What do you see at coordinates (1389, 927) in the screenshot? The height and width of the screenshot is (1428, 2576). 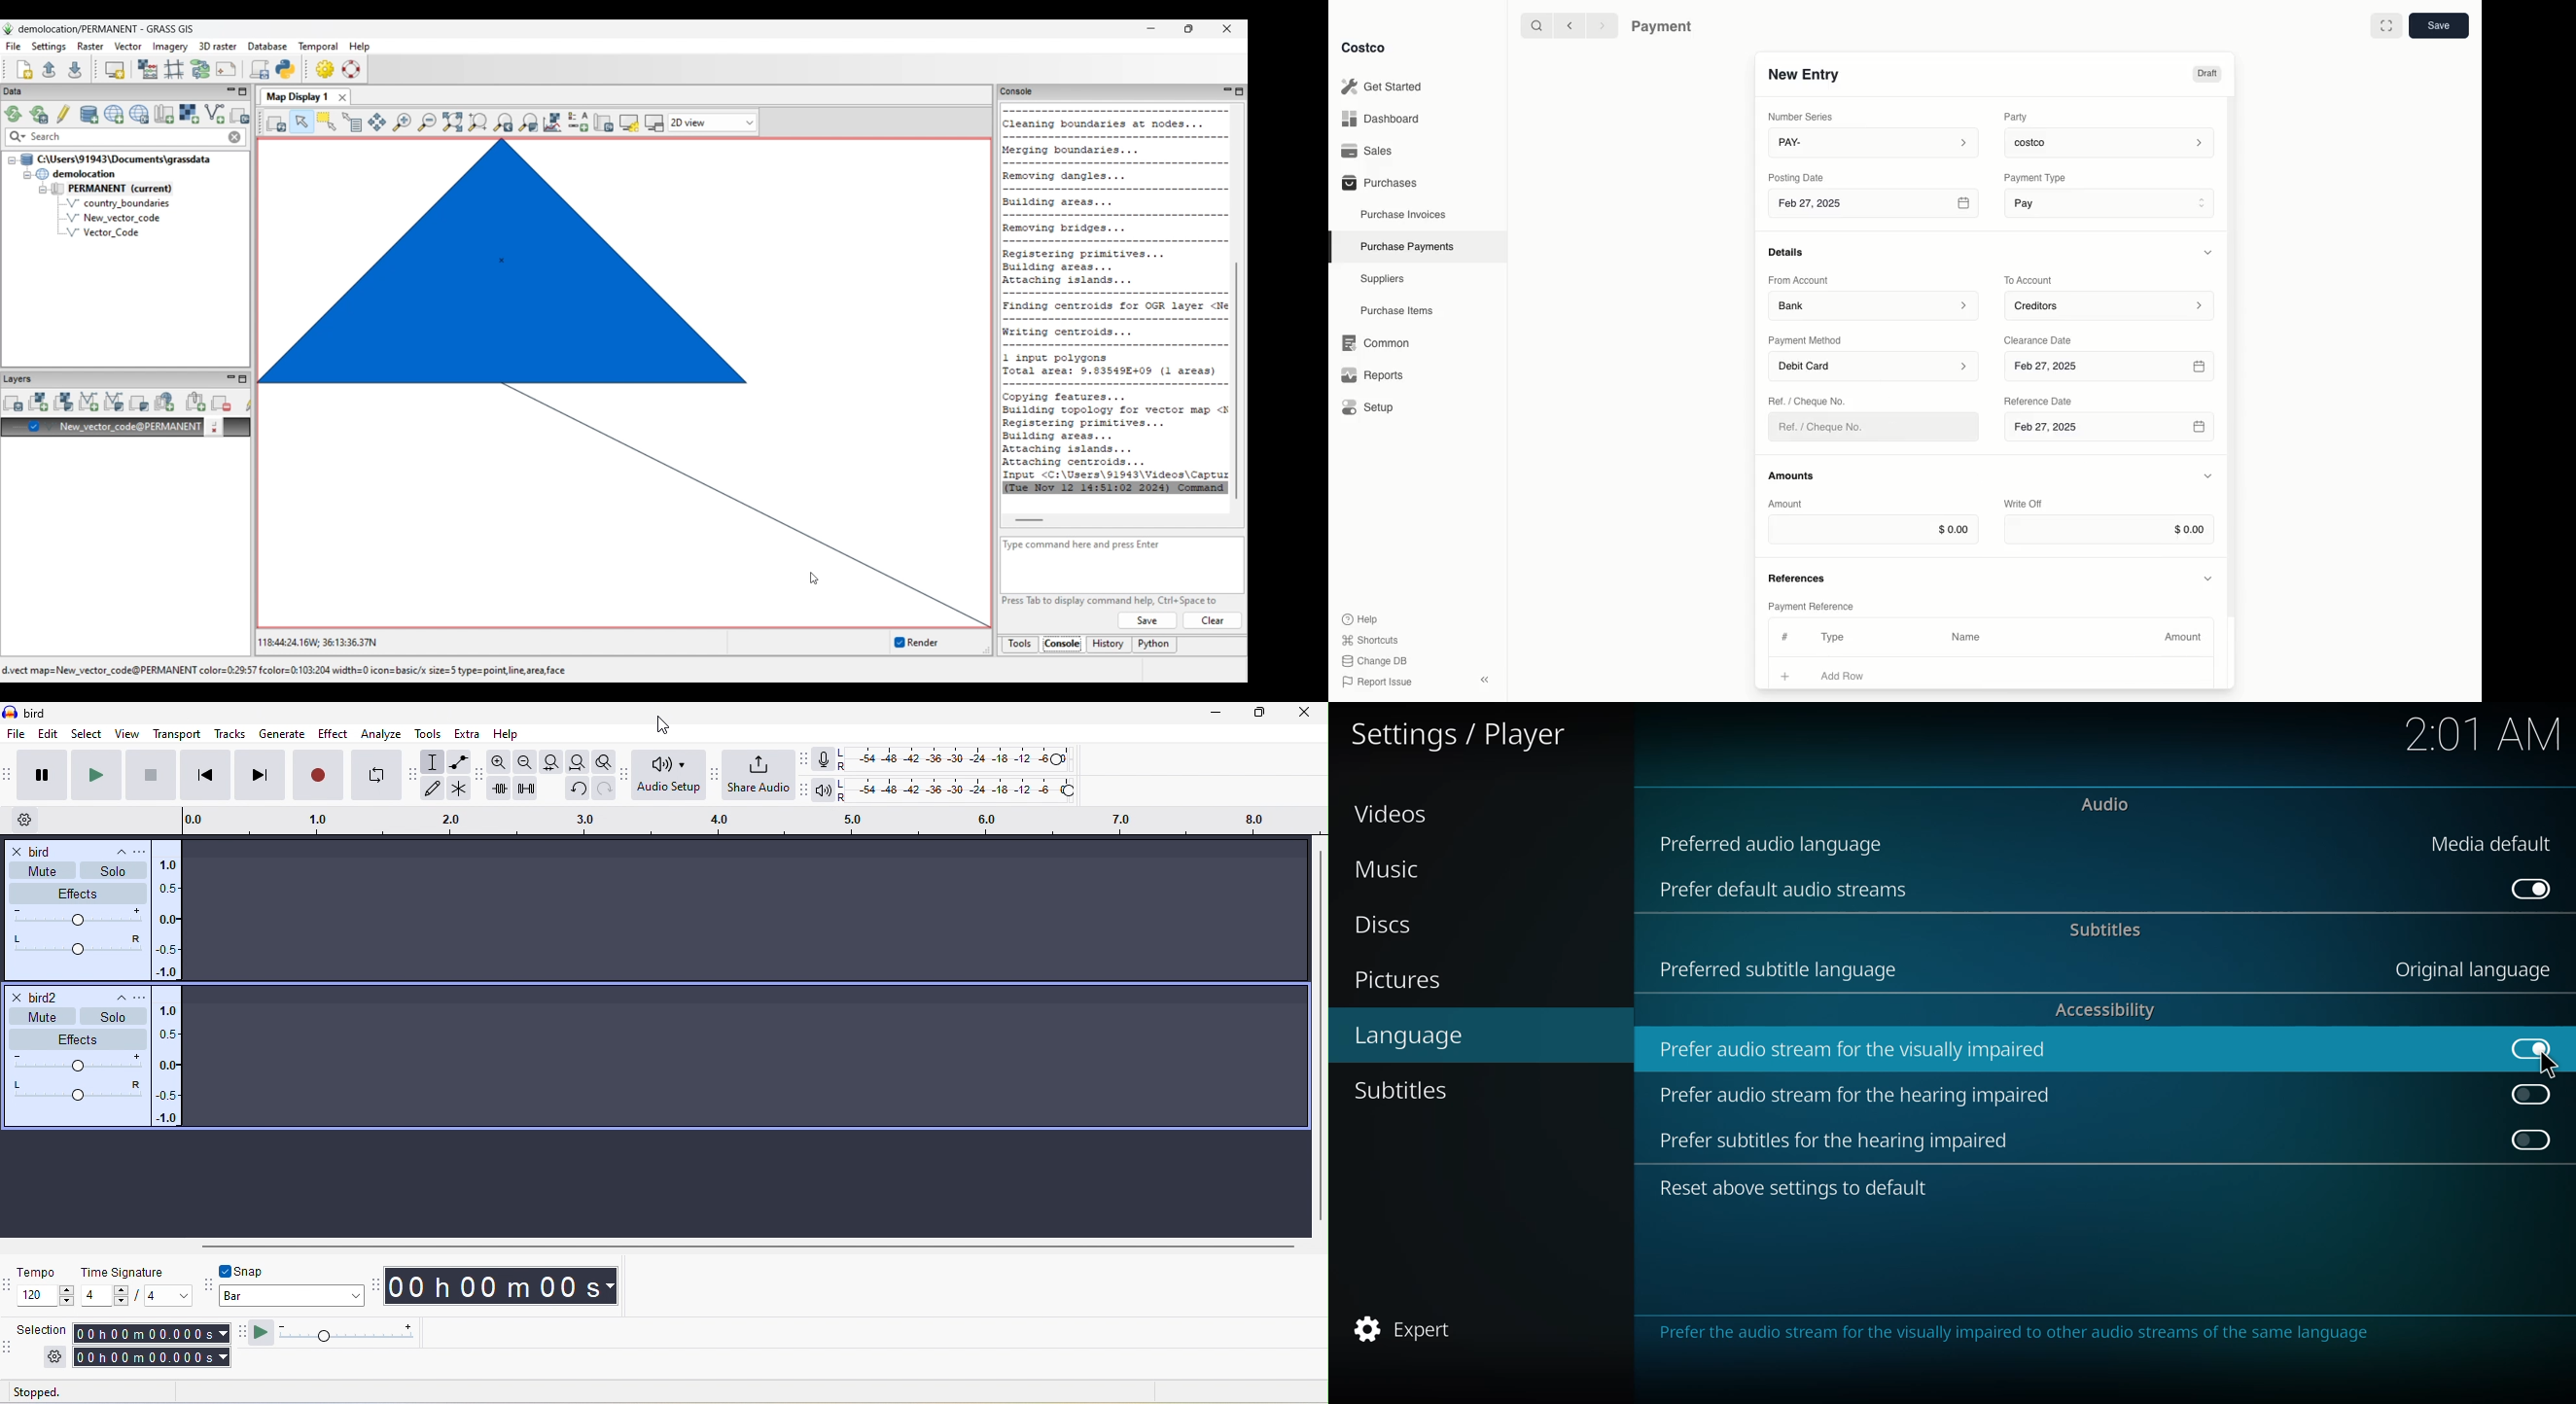 I see `discs` at bounding box center [1389, 927].